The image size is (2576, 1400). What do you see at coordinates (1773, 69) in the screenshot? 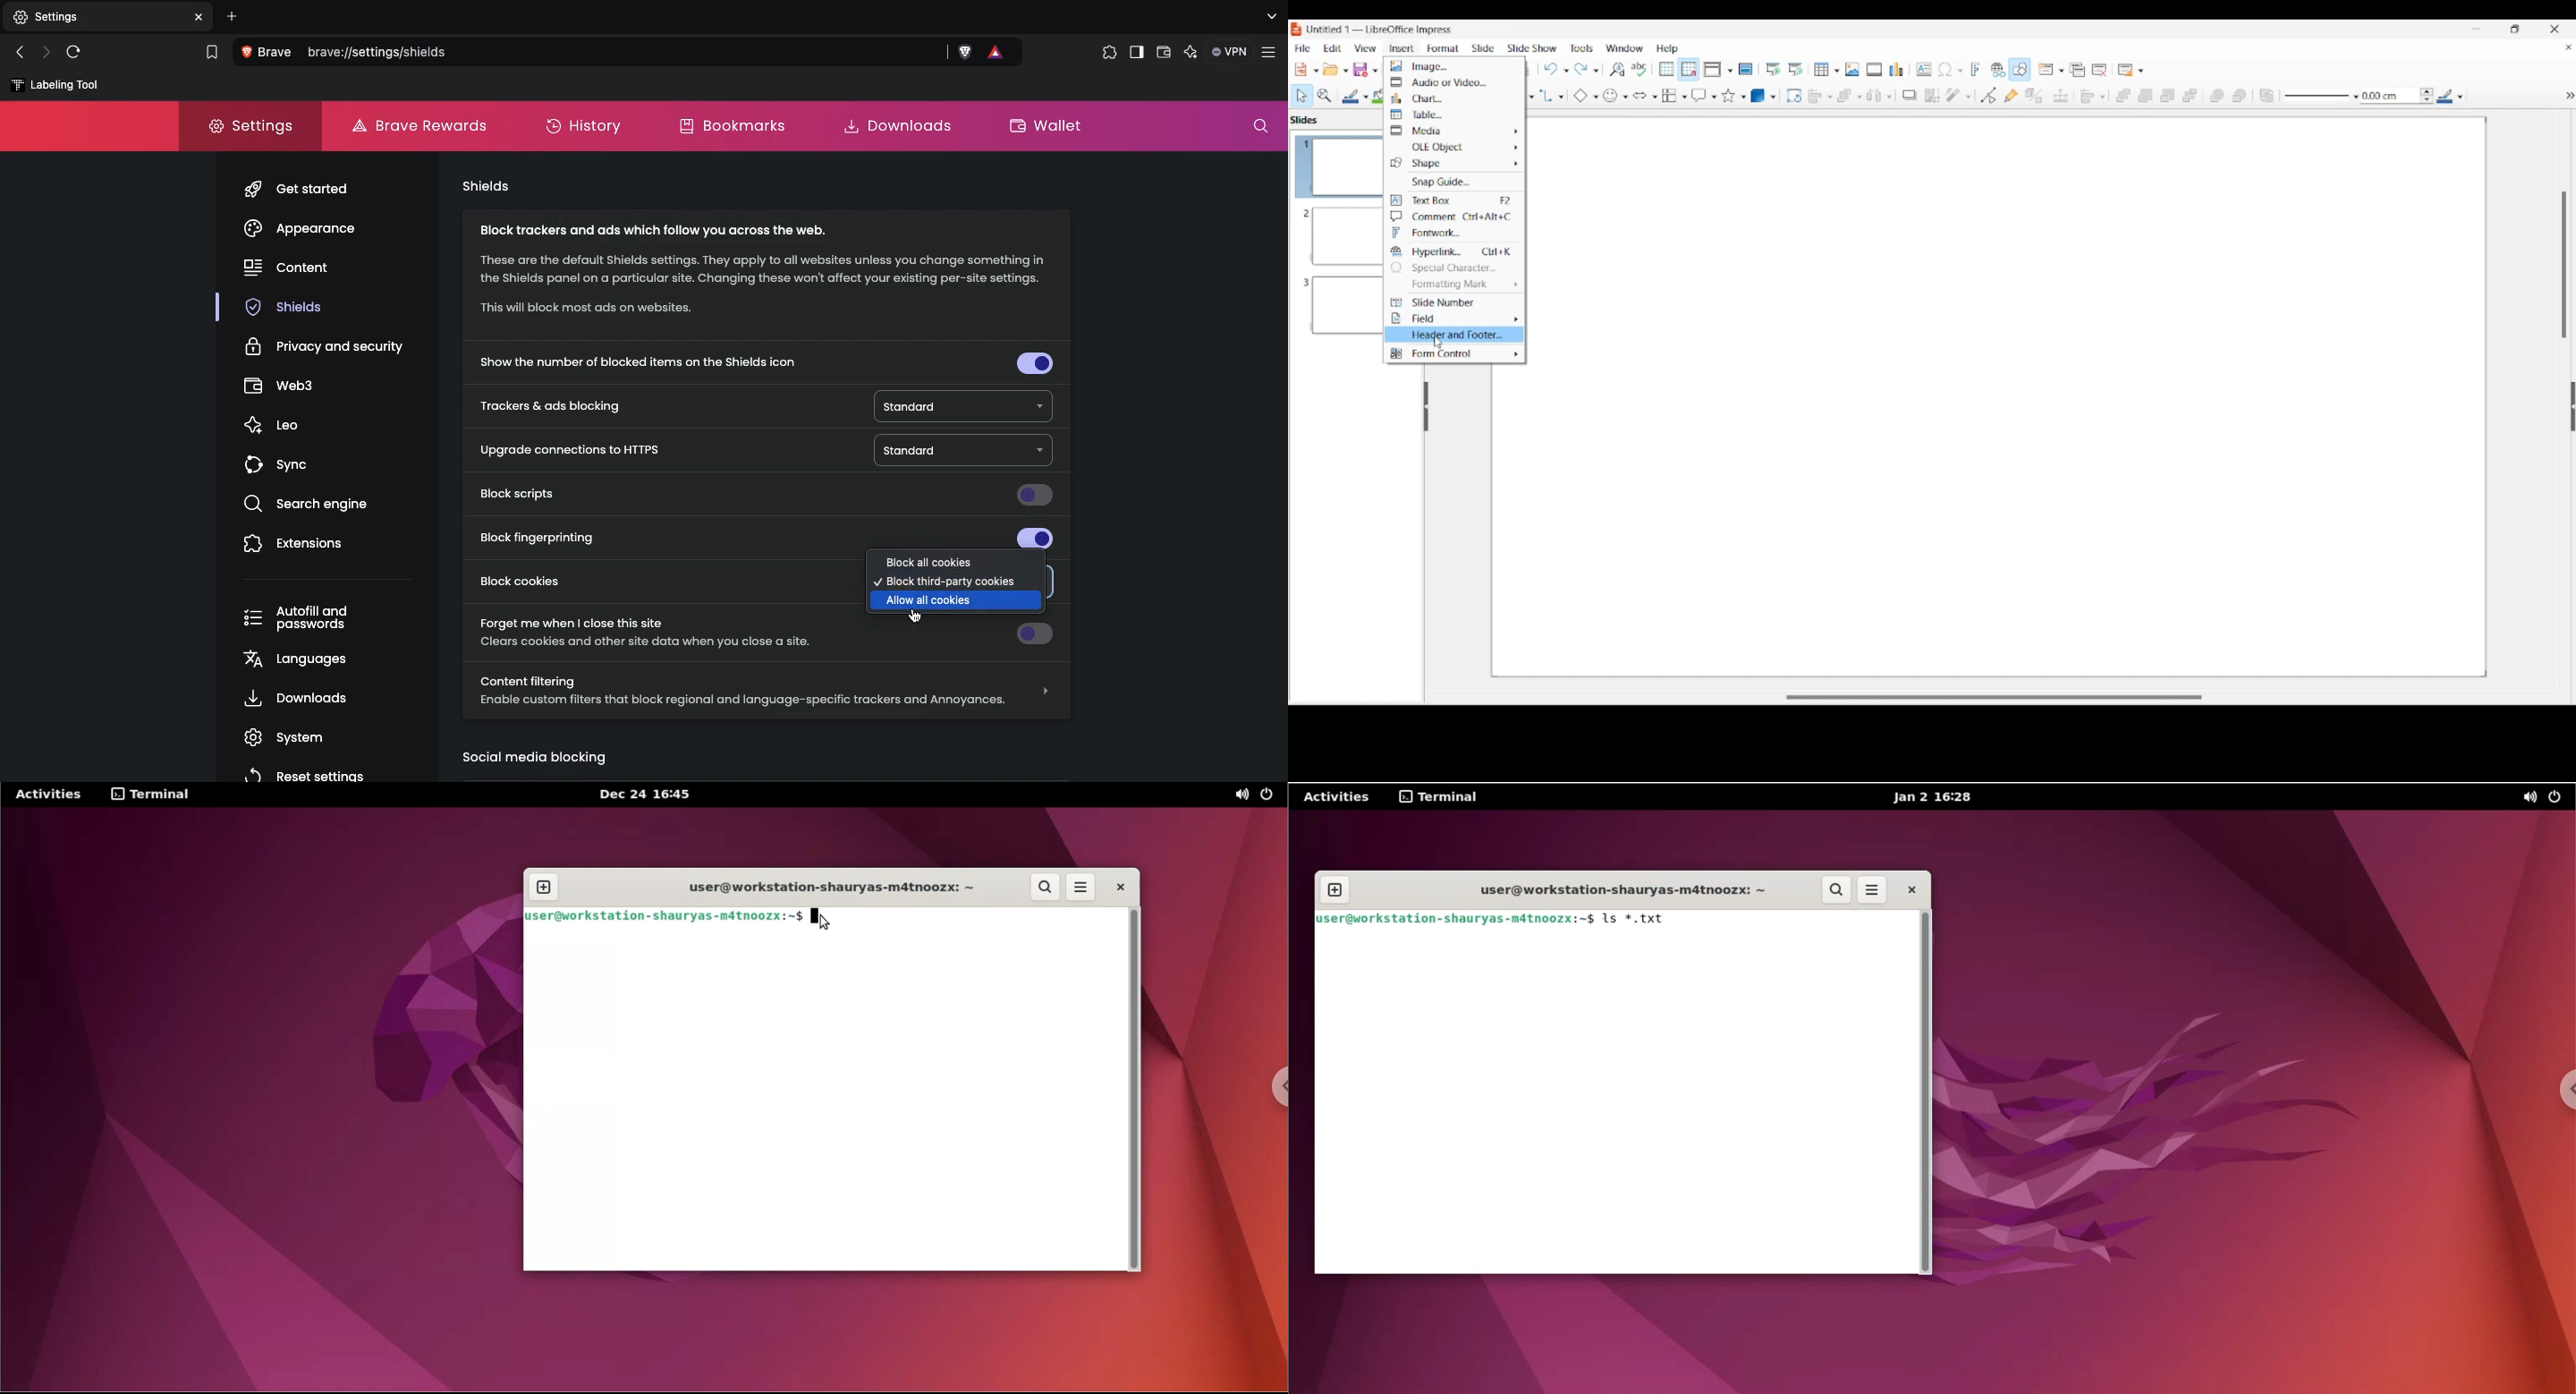
I see `Start from first slide` at bounding box center [1773, 69].